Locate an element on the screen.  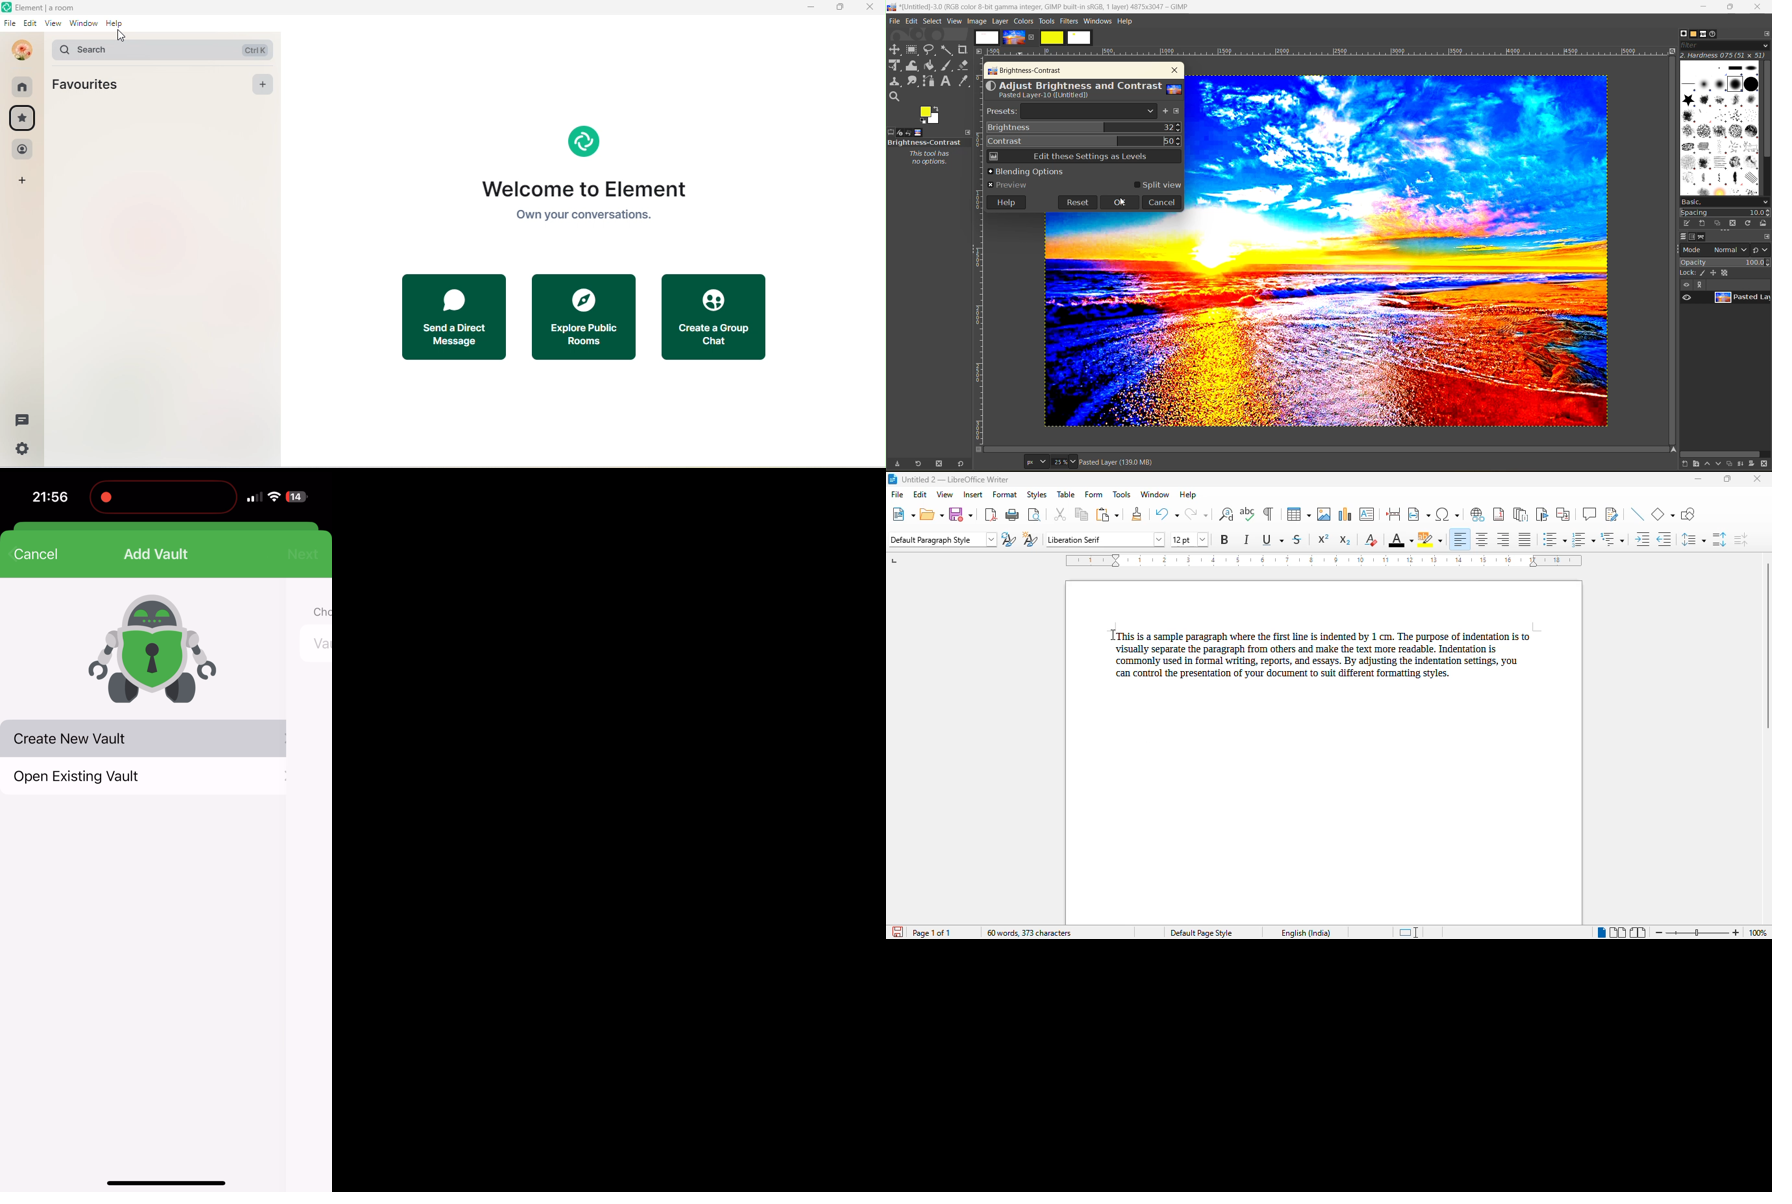
mode is located at coordinates (1715, 250).